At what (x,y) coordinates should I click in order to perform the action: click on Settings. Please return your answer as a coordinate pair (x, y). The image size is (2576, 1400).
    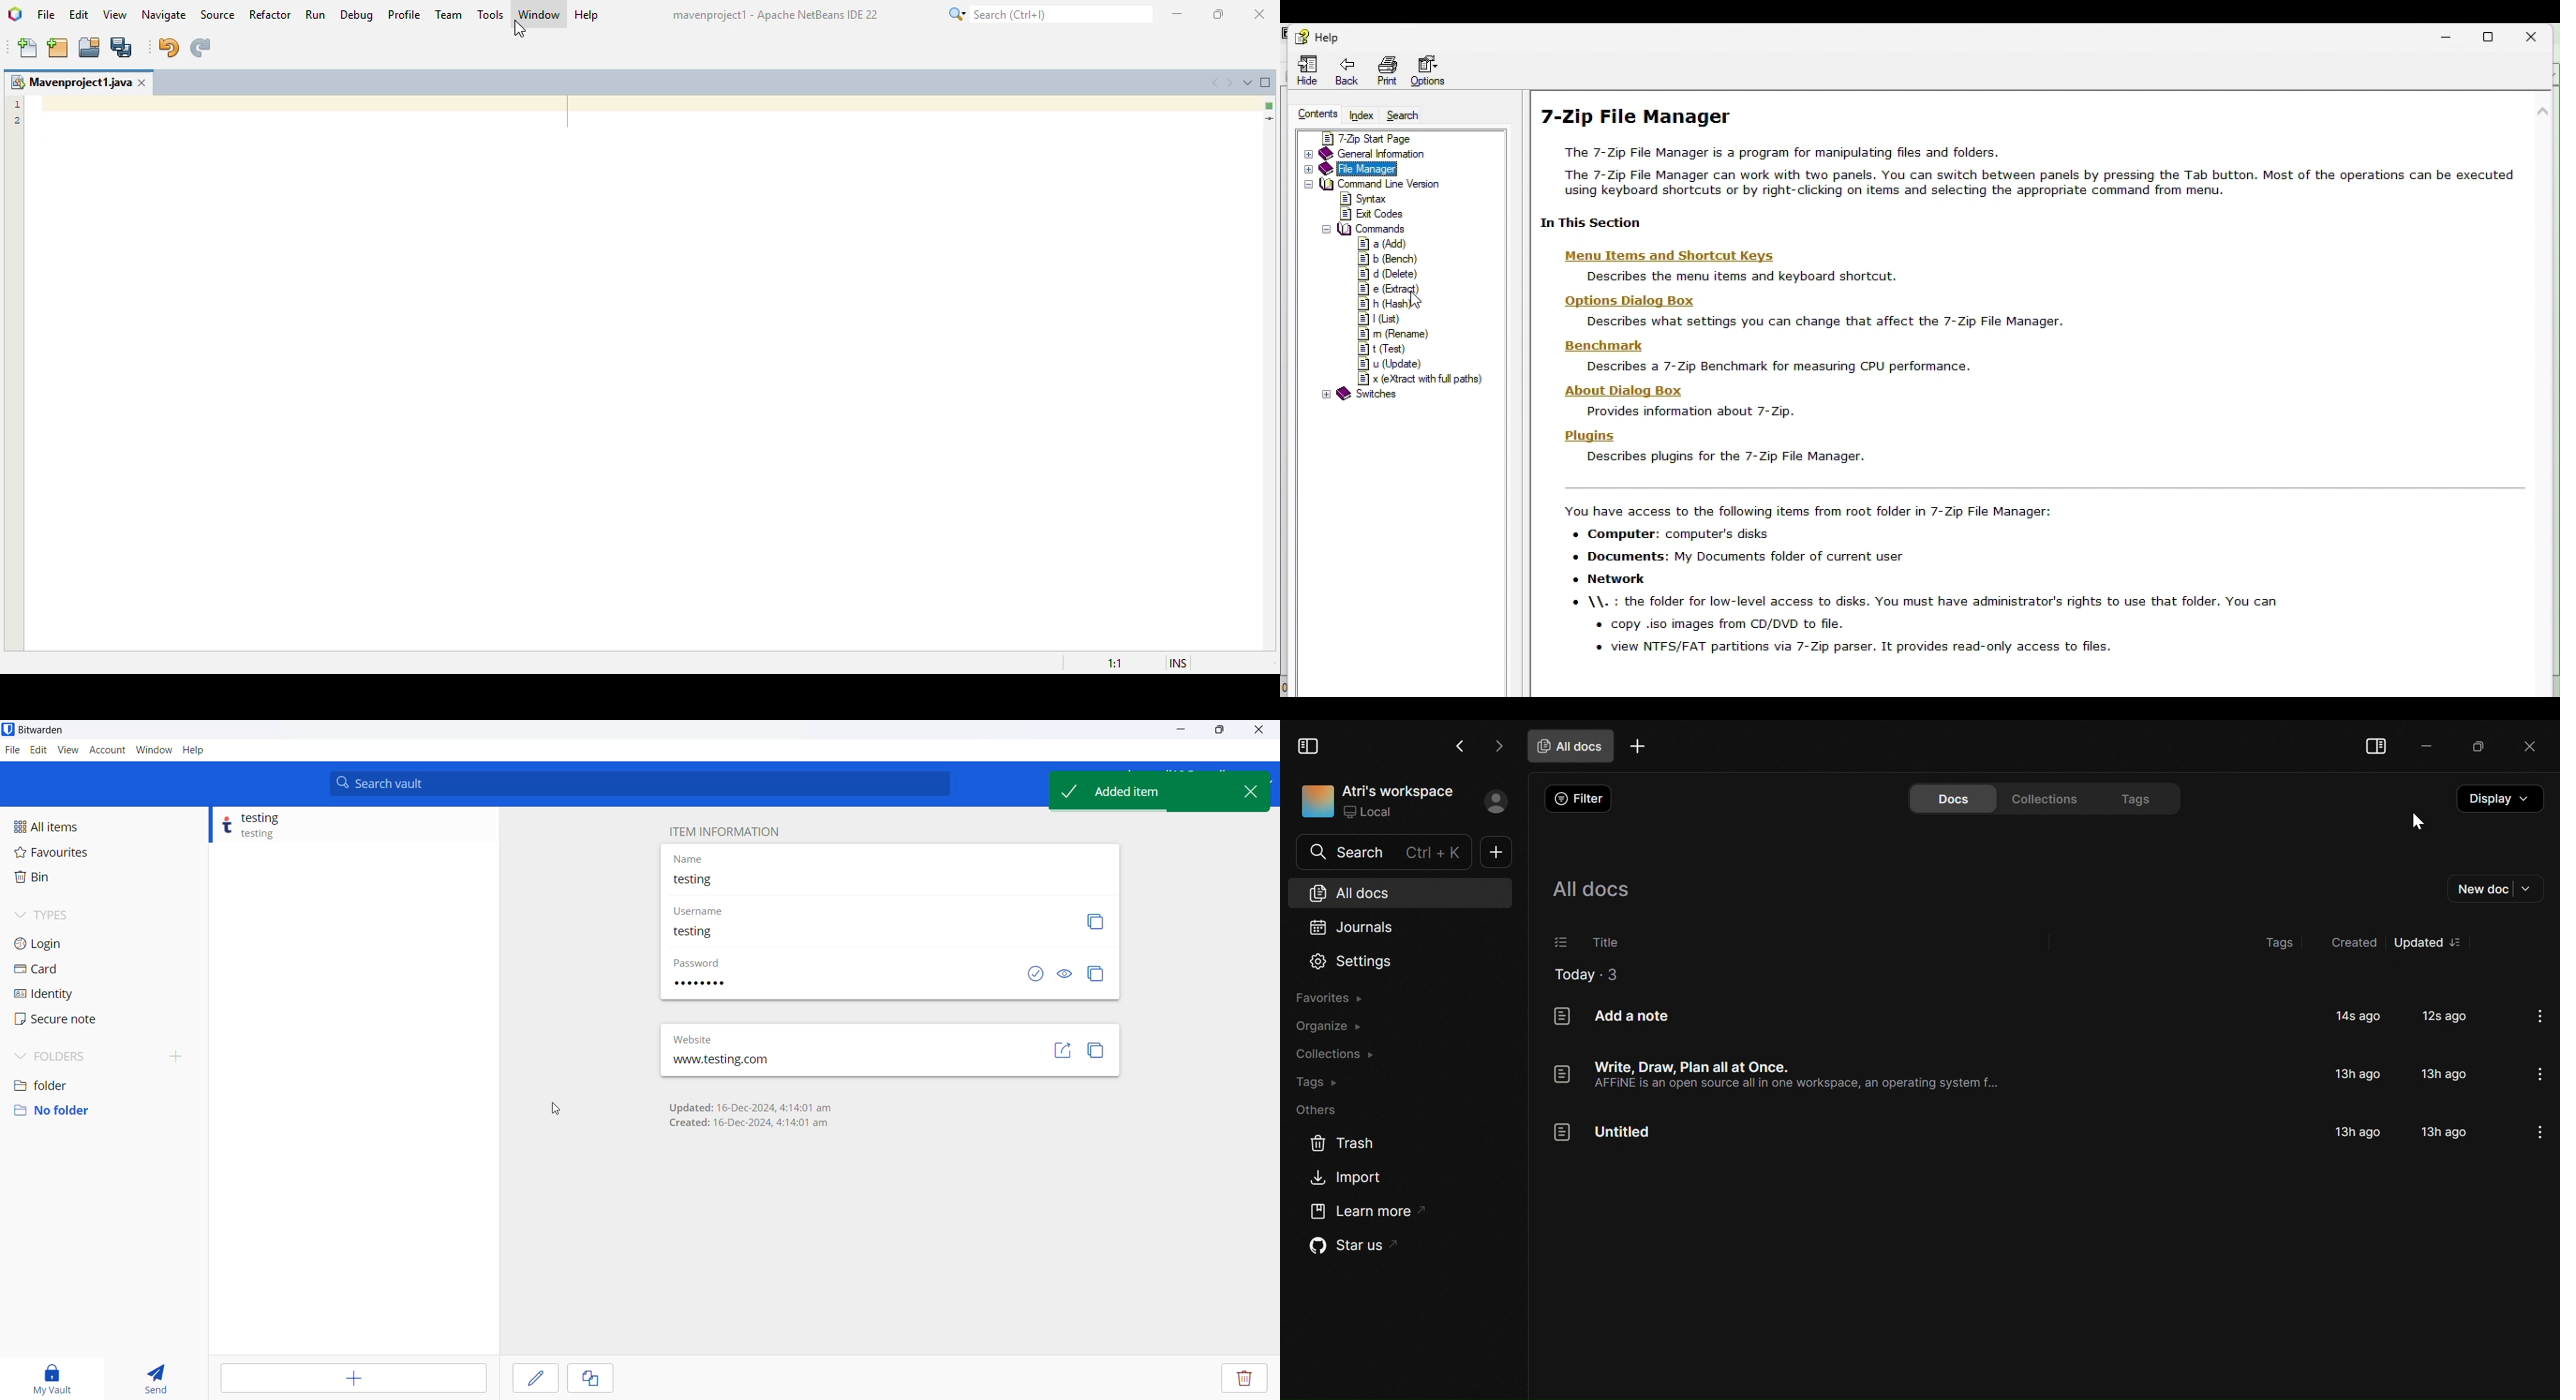
    Looking at the image, I should click on (1353, 961).